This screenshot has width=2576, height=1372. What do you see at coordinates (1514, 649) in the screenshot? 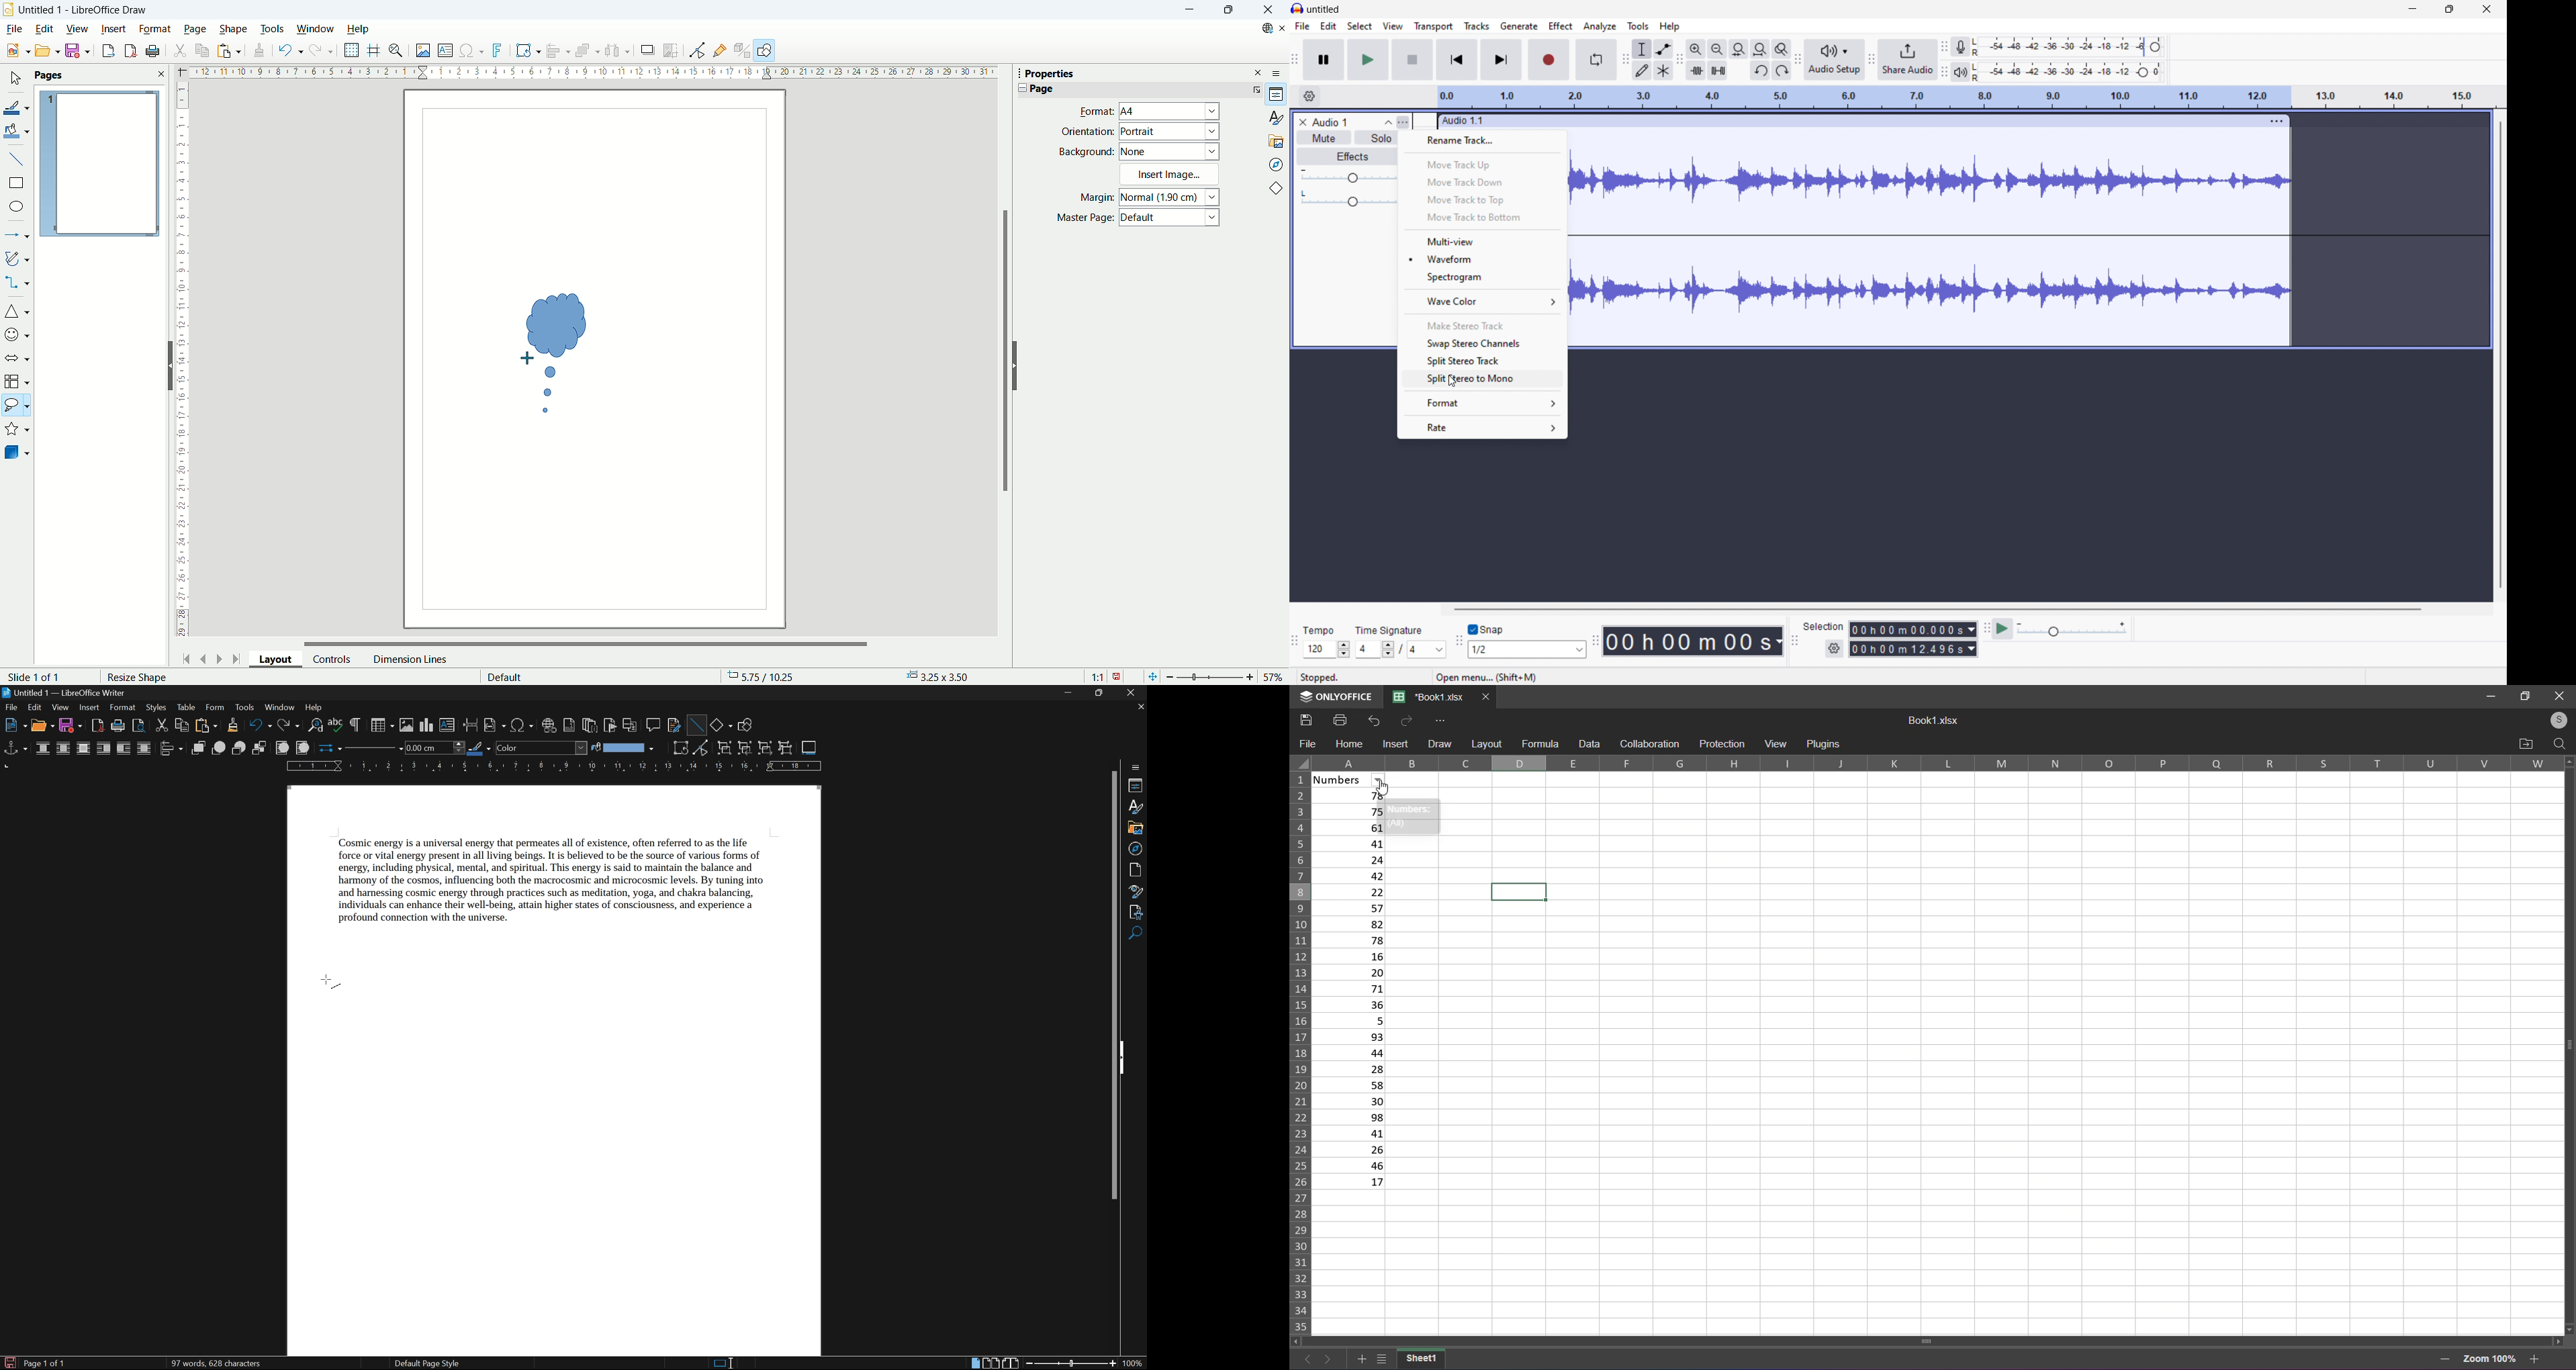
I see `1/2` at bounding box center [1514, 649].